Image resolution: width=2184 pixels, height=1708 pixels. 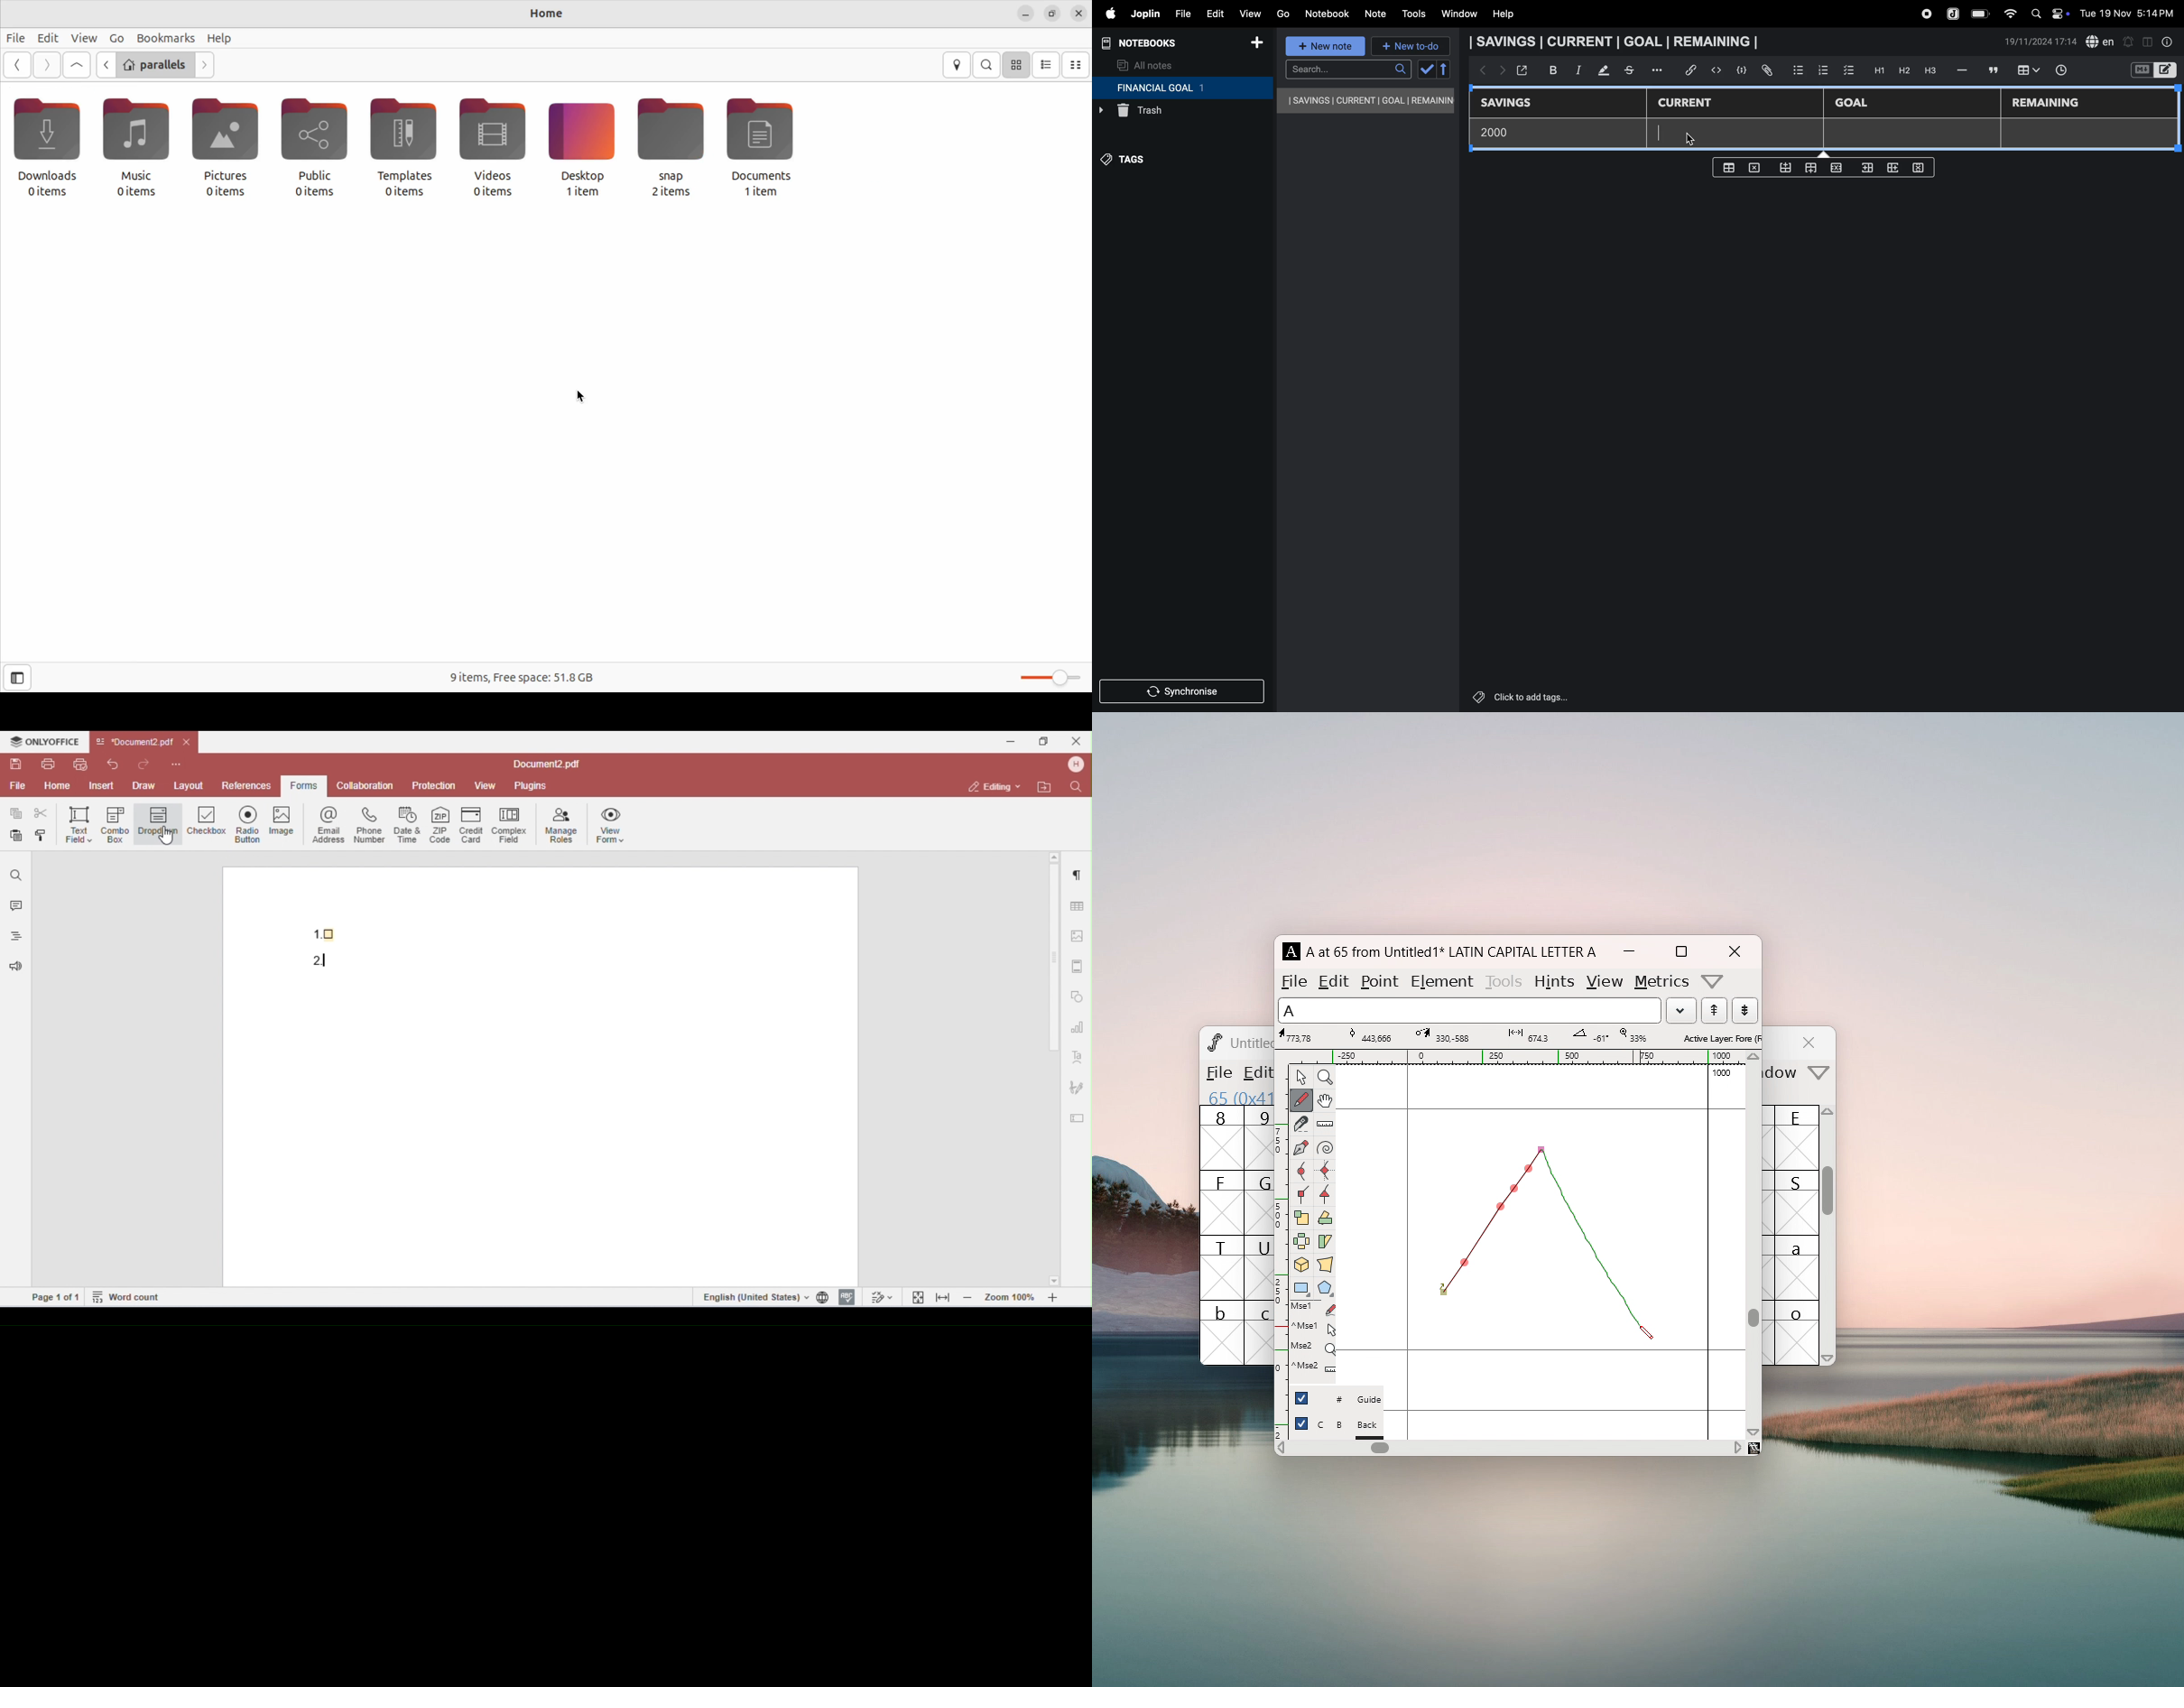 I want to click on battery, so click(x=1981, y=14).